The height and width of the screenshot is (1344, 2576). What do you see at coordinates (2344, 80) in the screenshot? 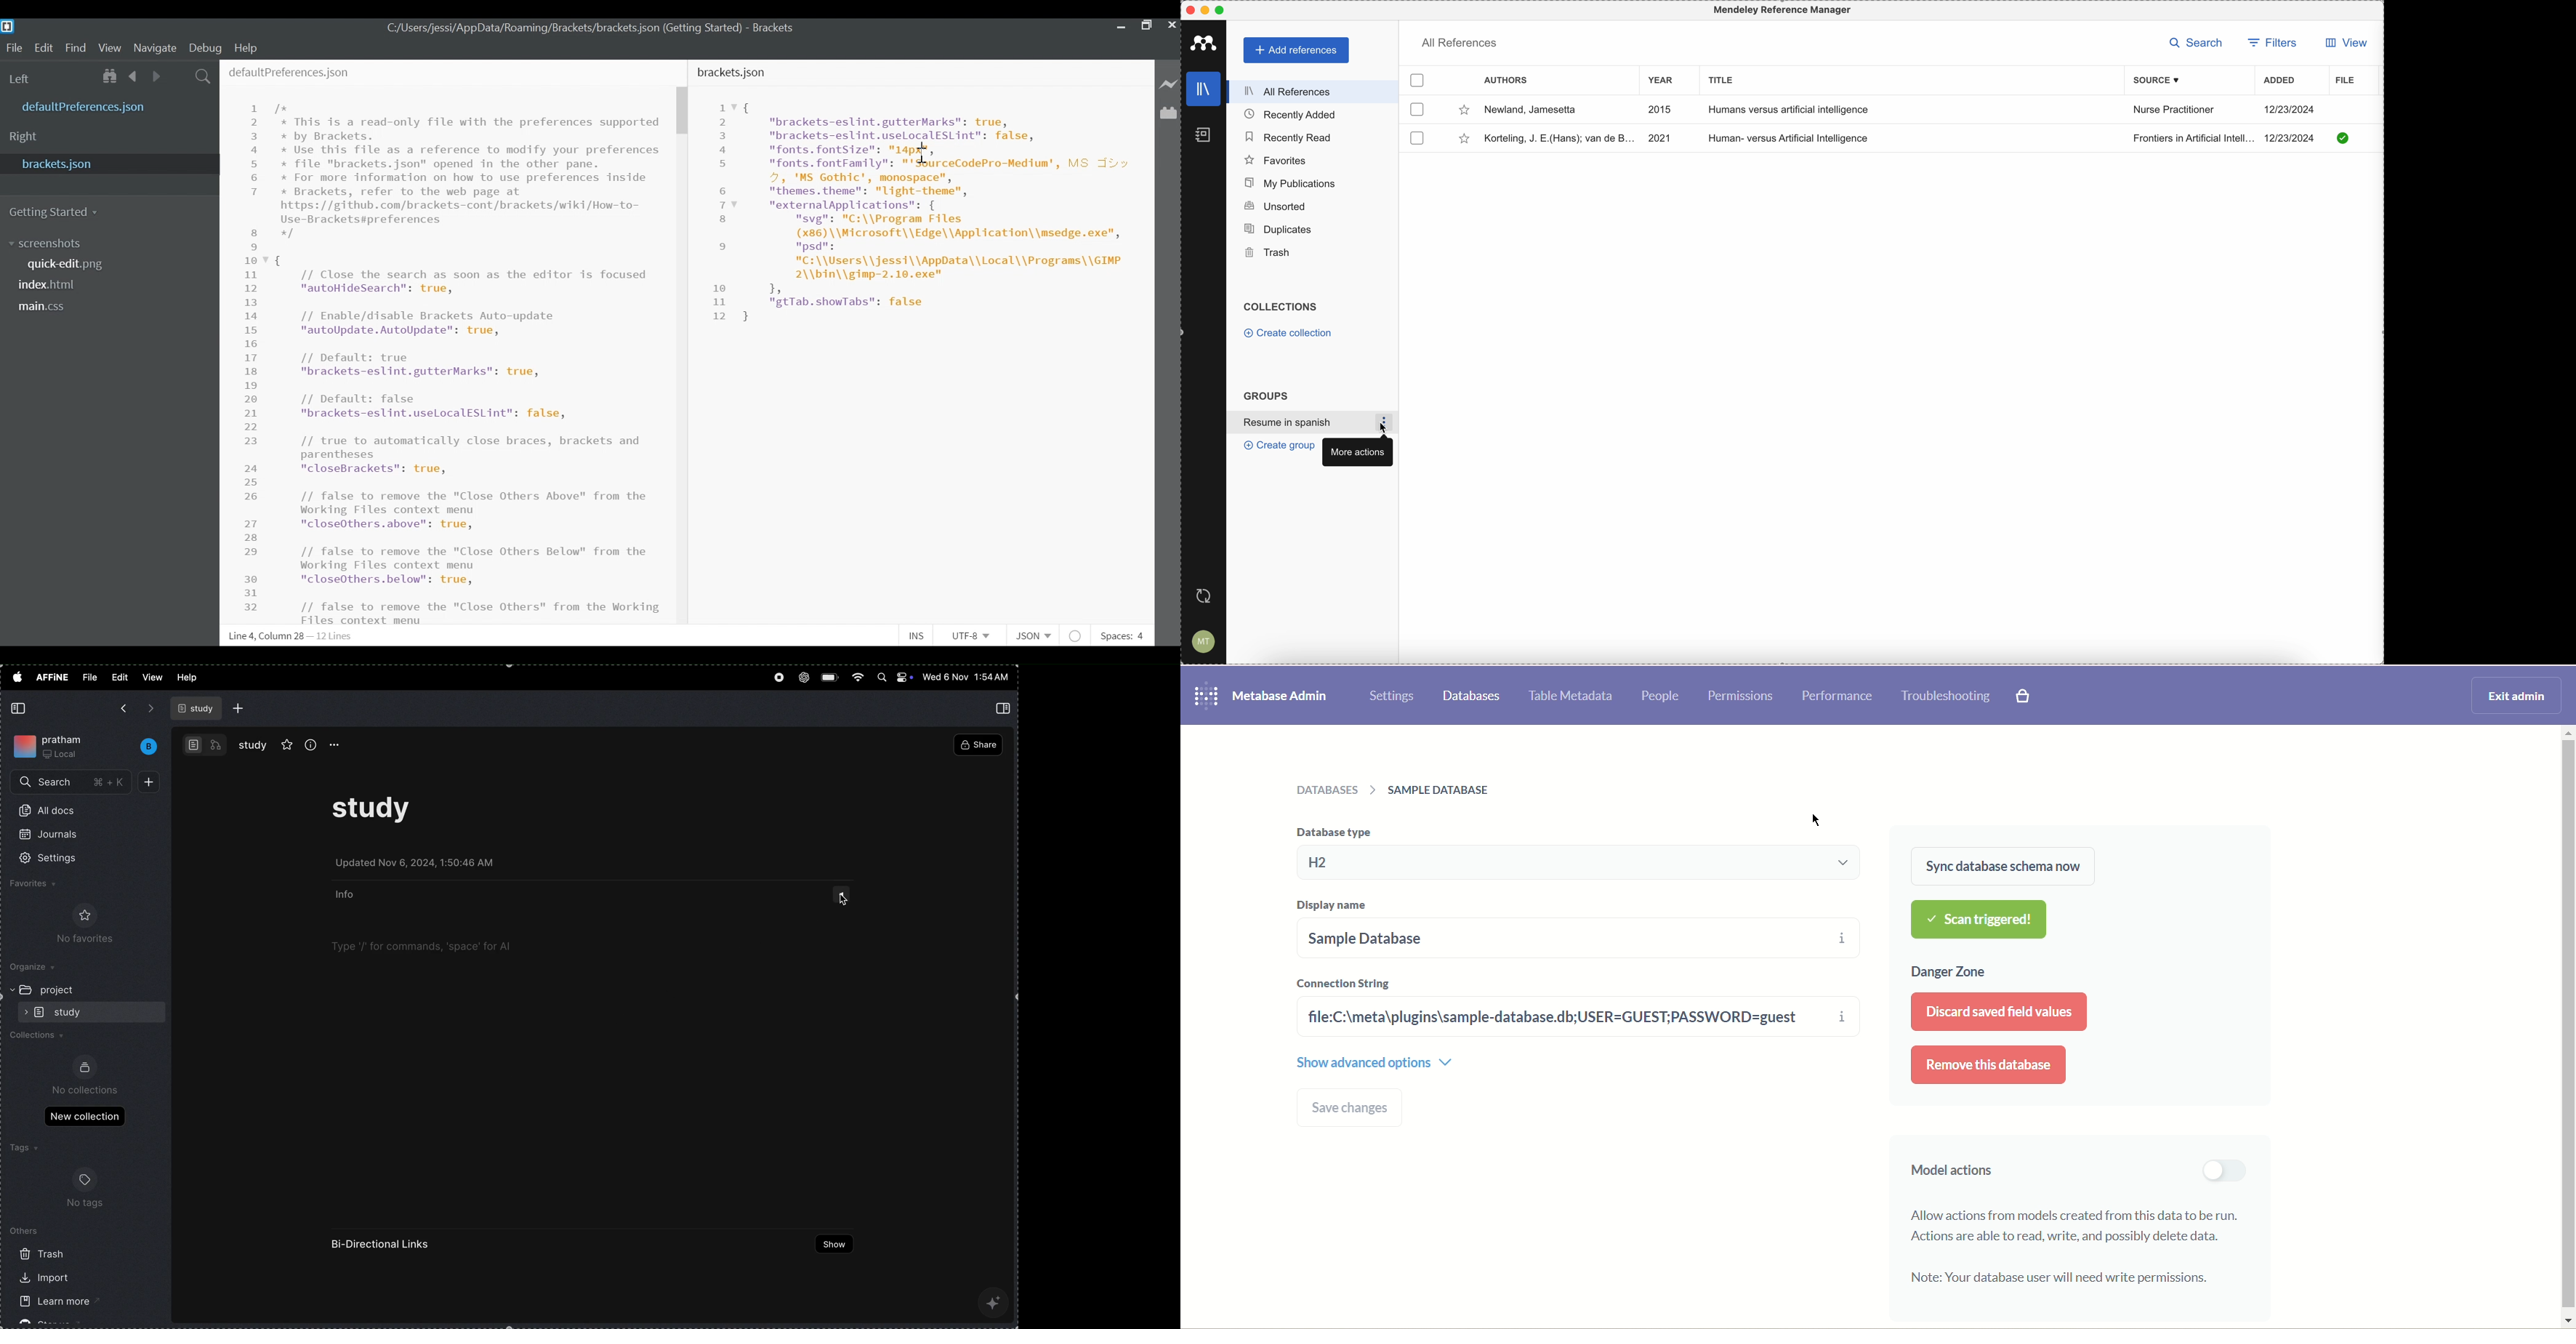
I see `file` at bounding box center [2344, 80].